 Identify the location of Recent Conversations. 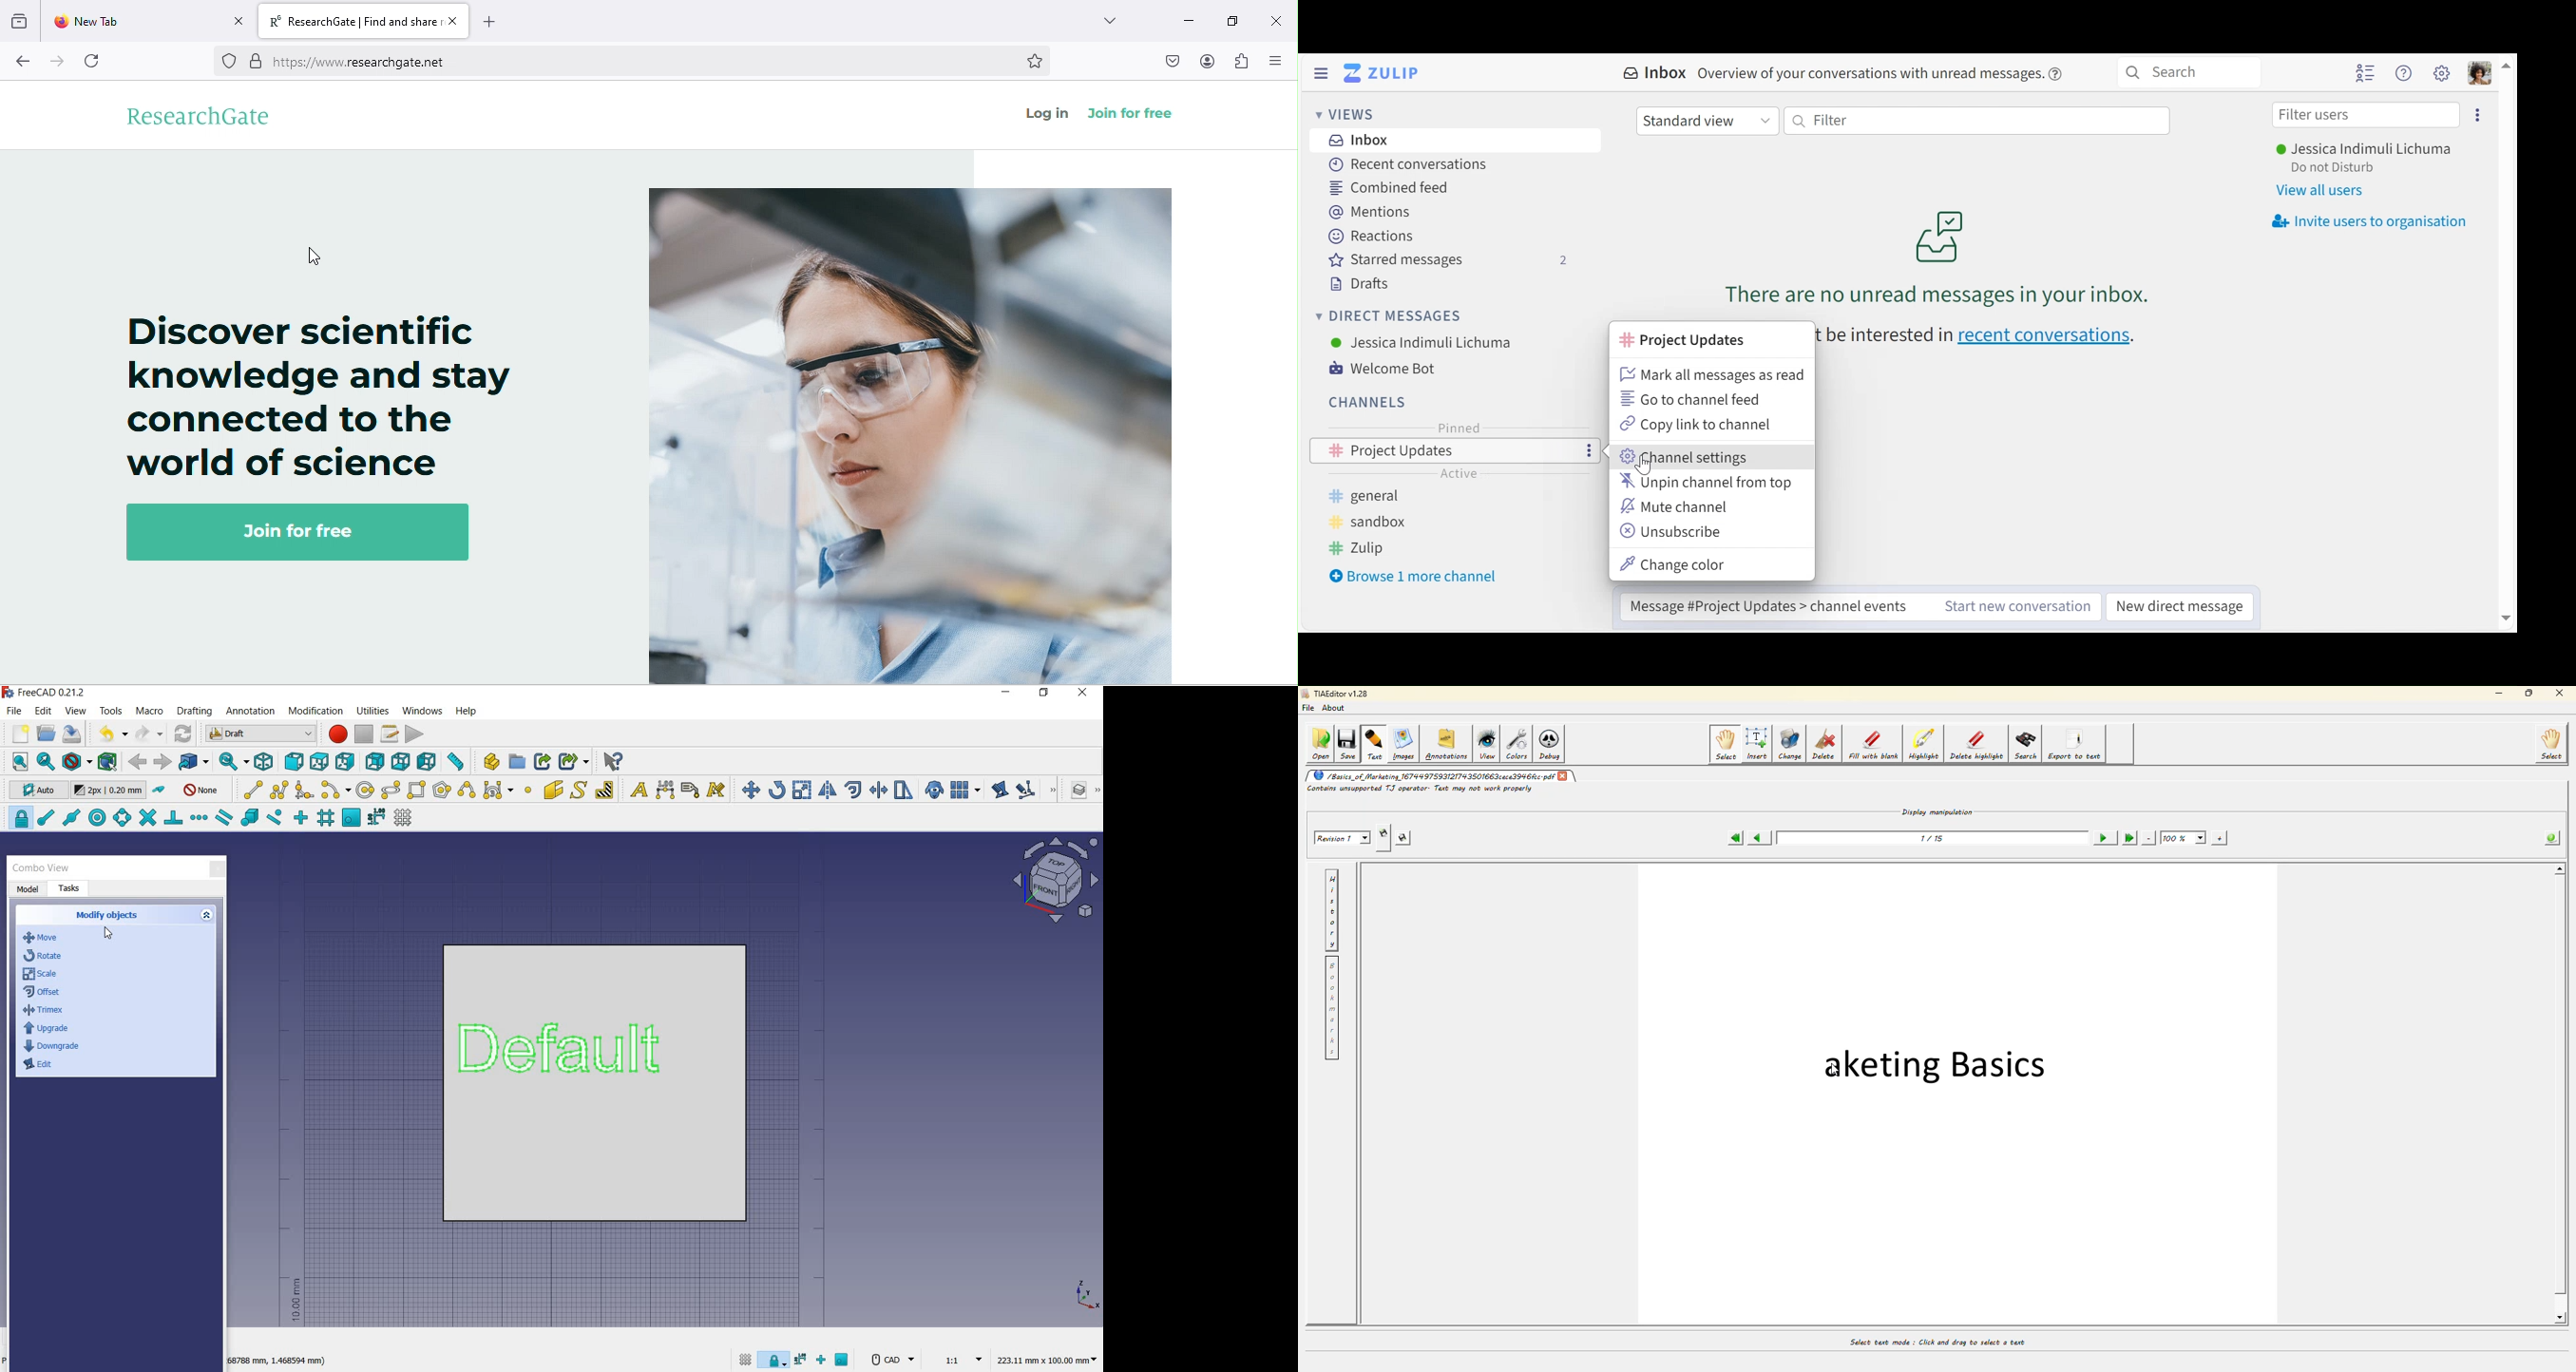
(1409, 165).